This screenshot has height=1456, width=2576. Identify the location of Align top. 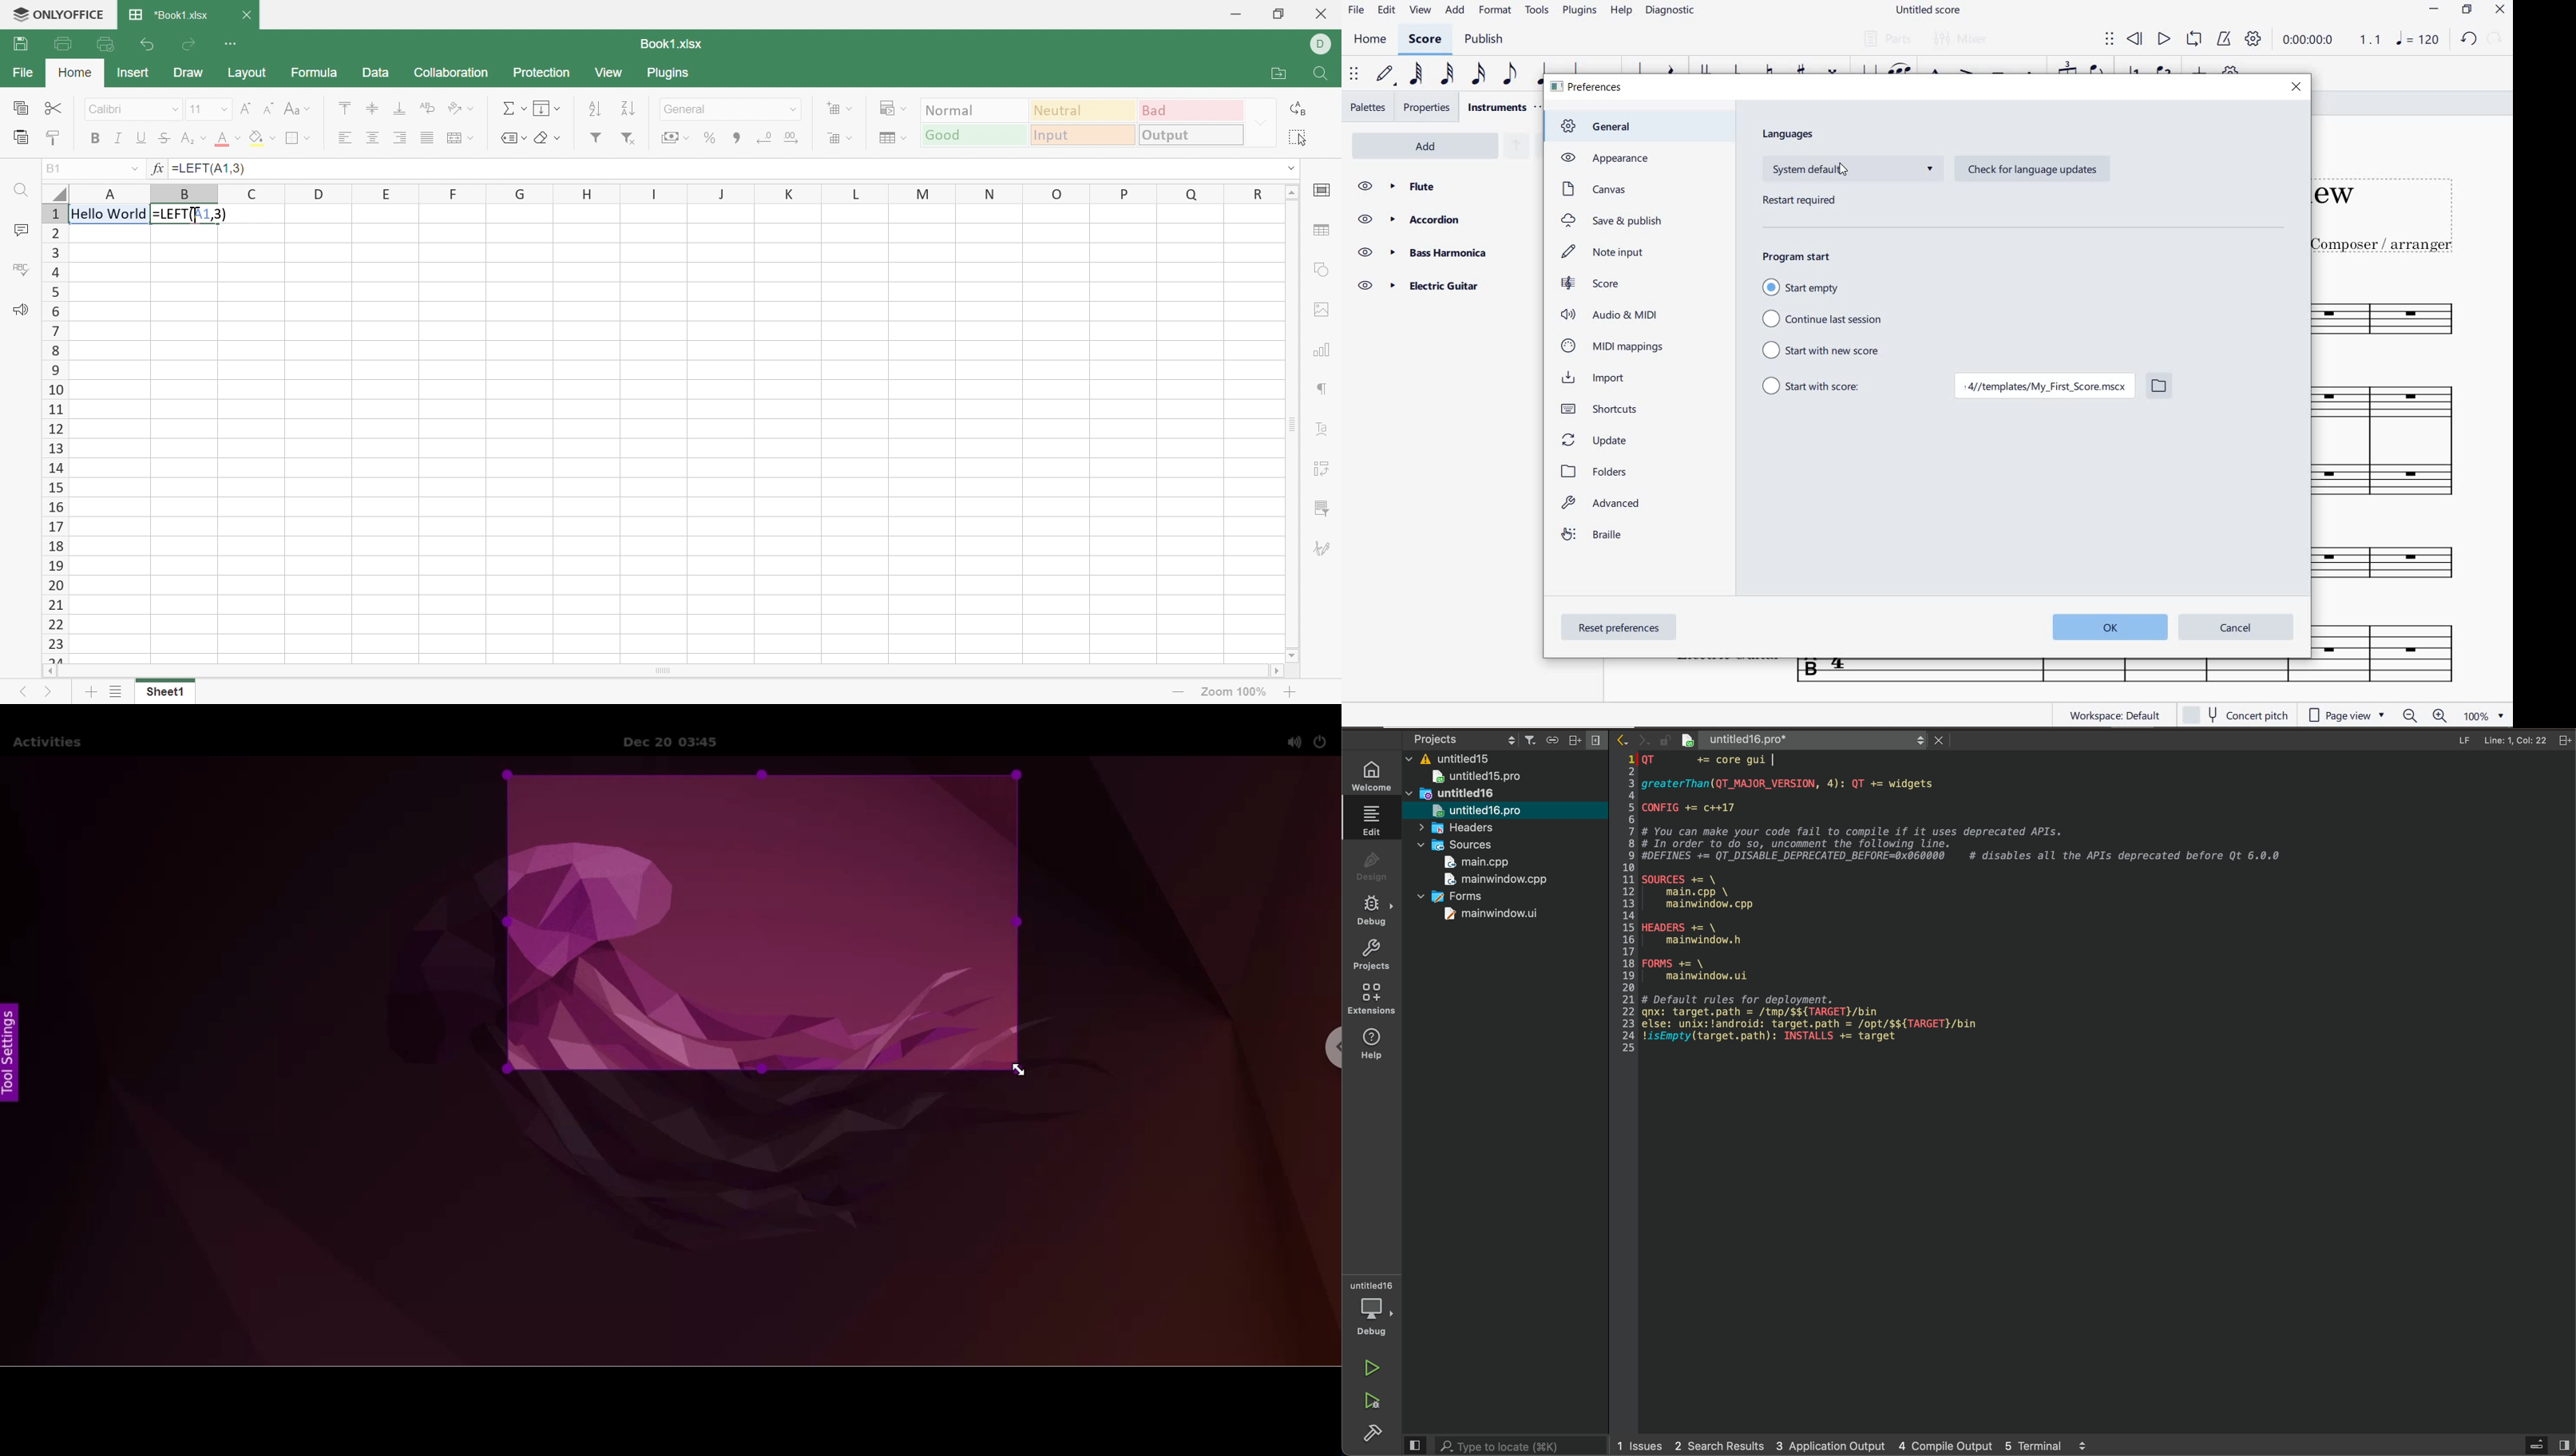
(347, 108).